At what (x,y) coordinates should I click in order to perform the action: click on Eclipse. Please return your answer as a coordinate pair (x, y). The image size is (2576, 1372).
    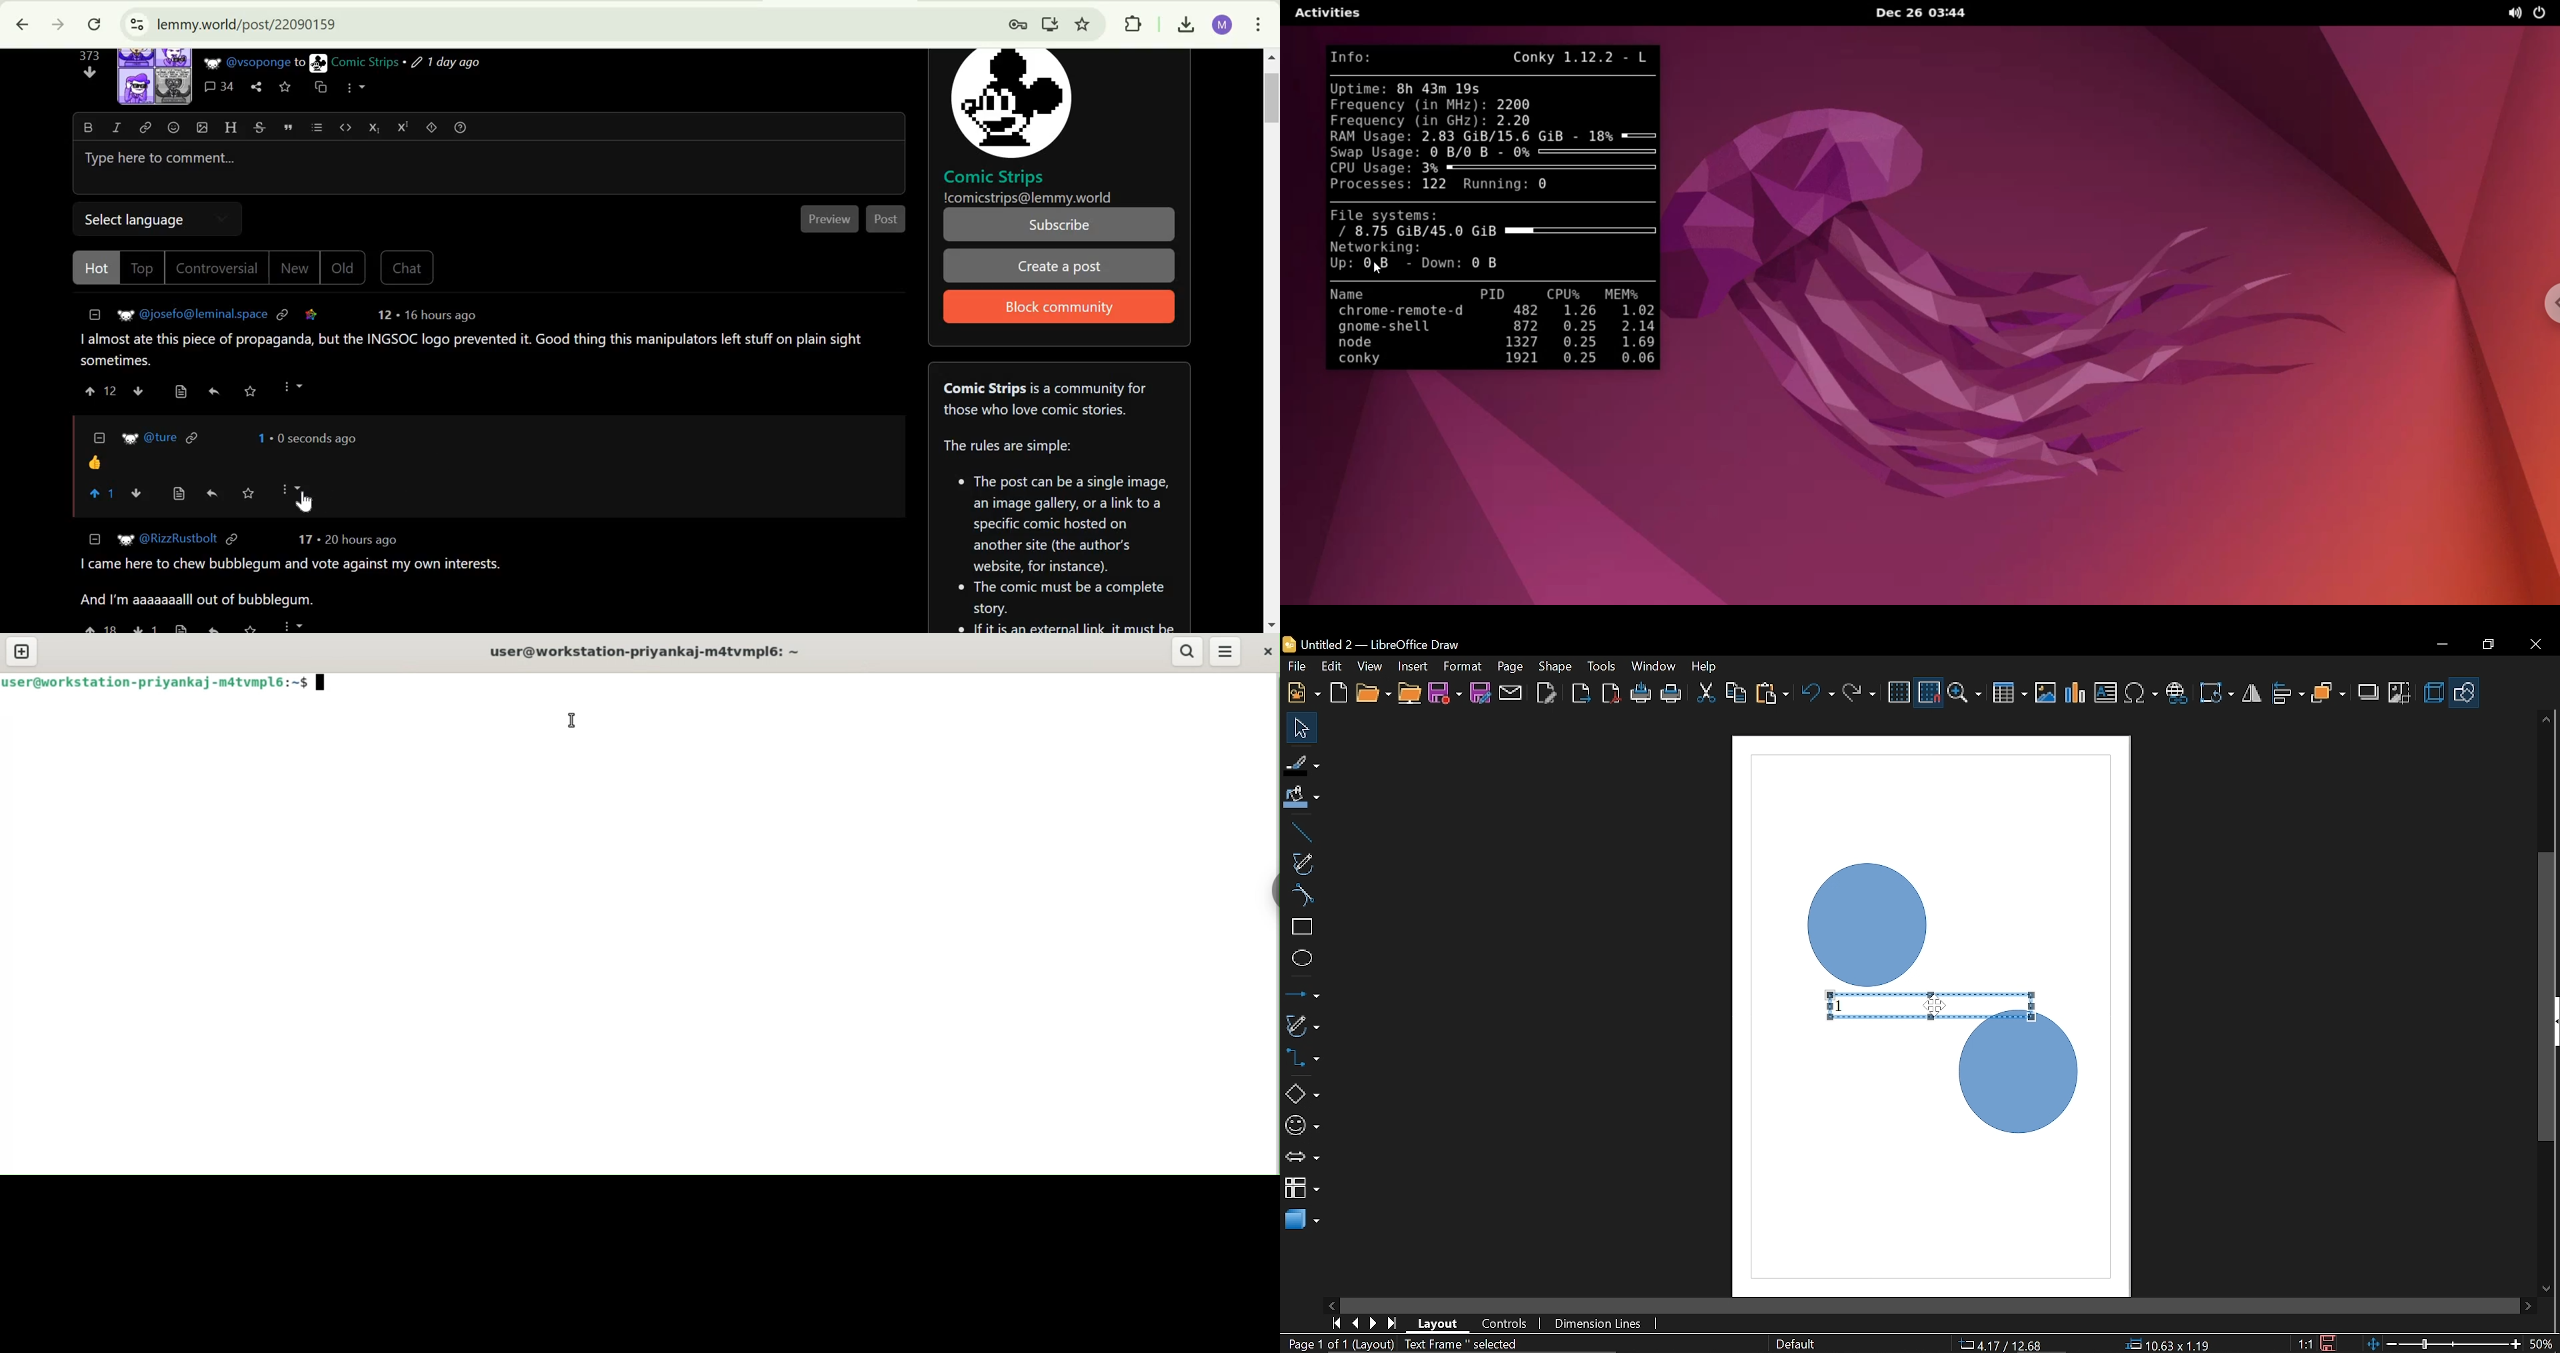
    Looking at the image, I should click on (1302, 959).